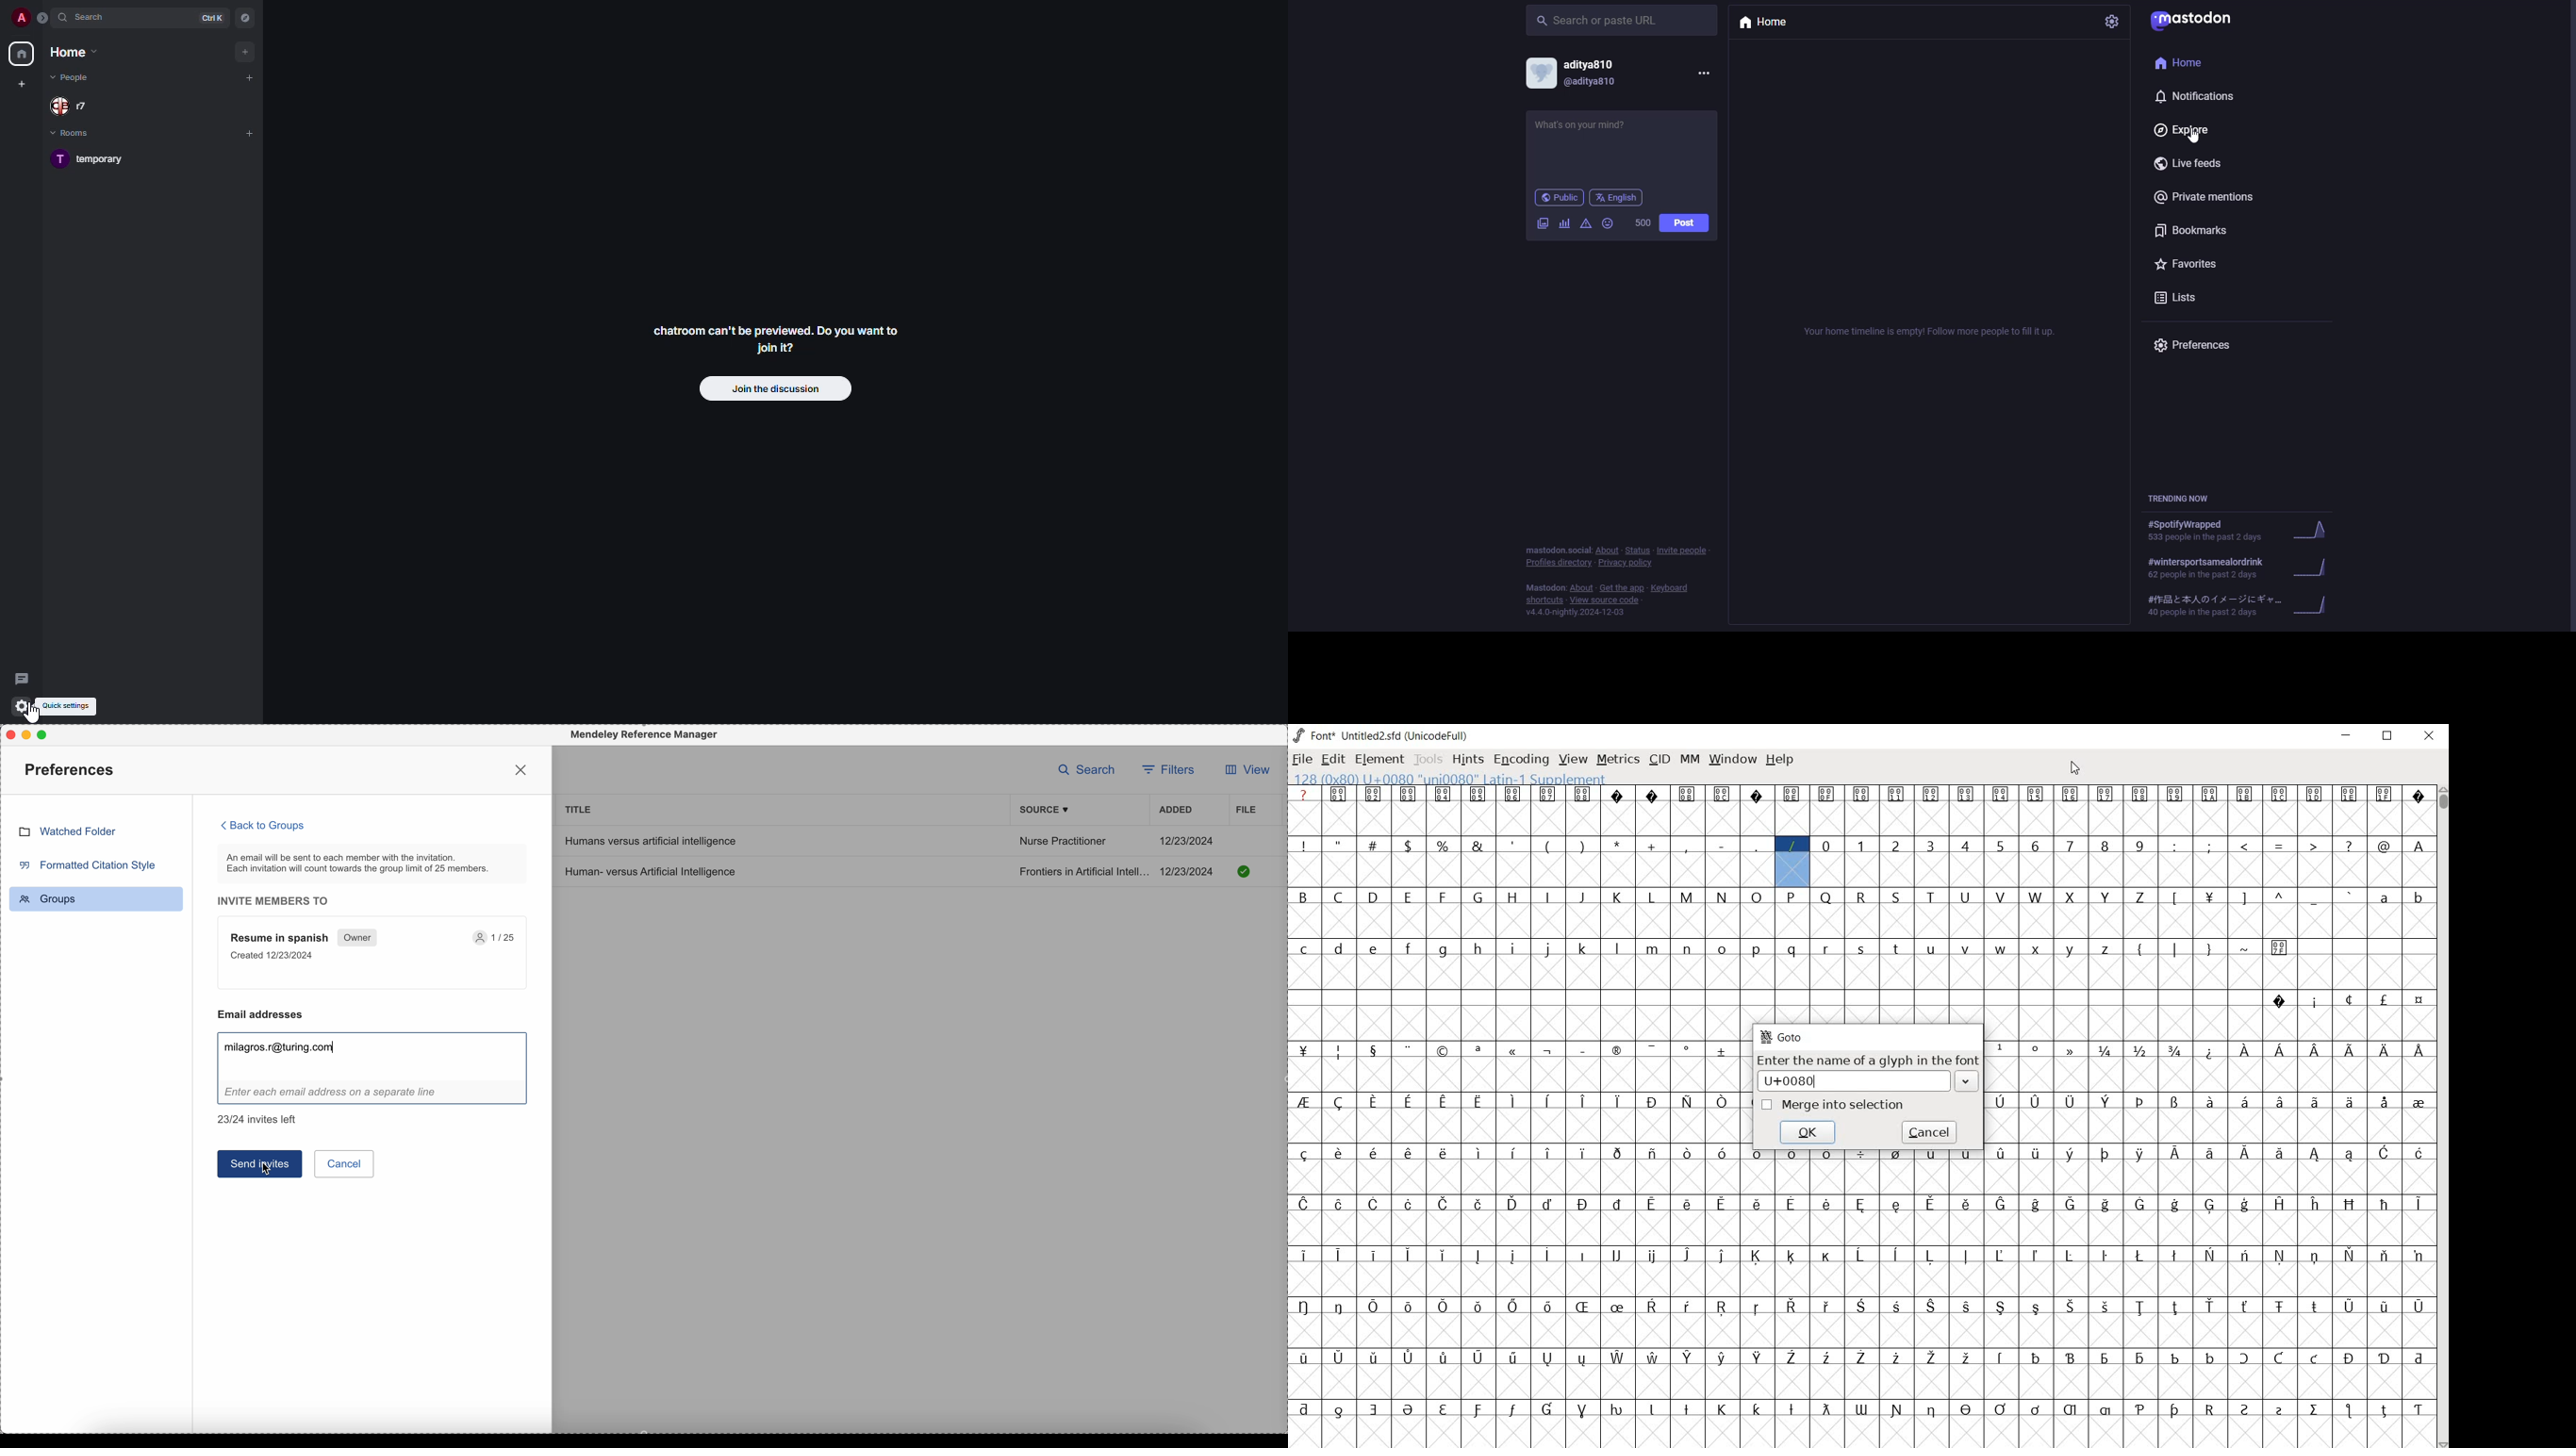 The image size is (2576, 1456). Describe the element at coordinates (1999, 1255) in the screenshot. I see `glyph` at that location.